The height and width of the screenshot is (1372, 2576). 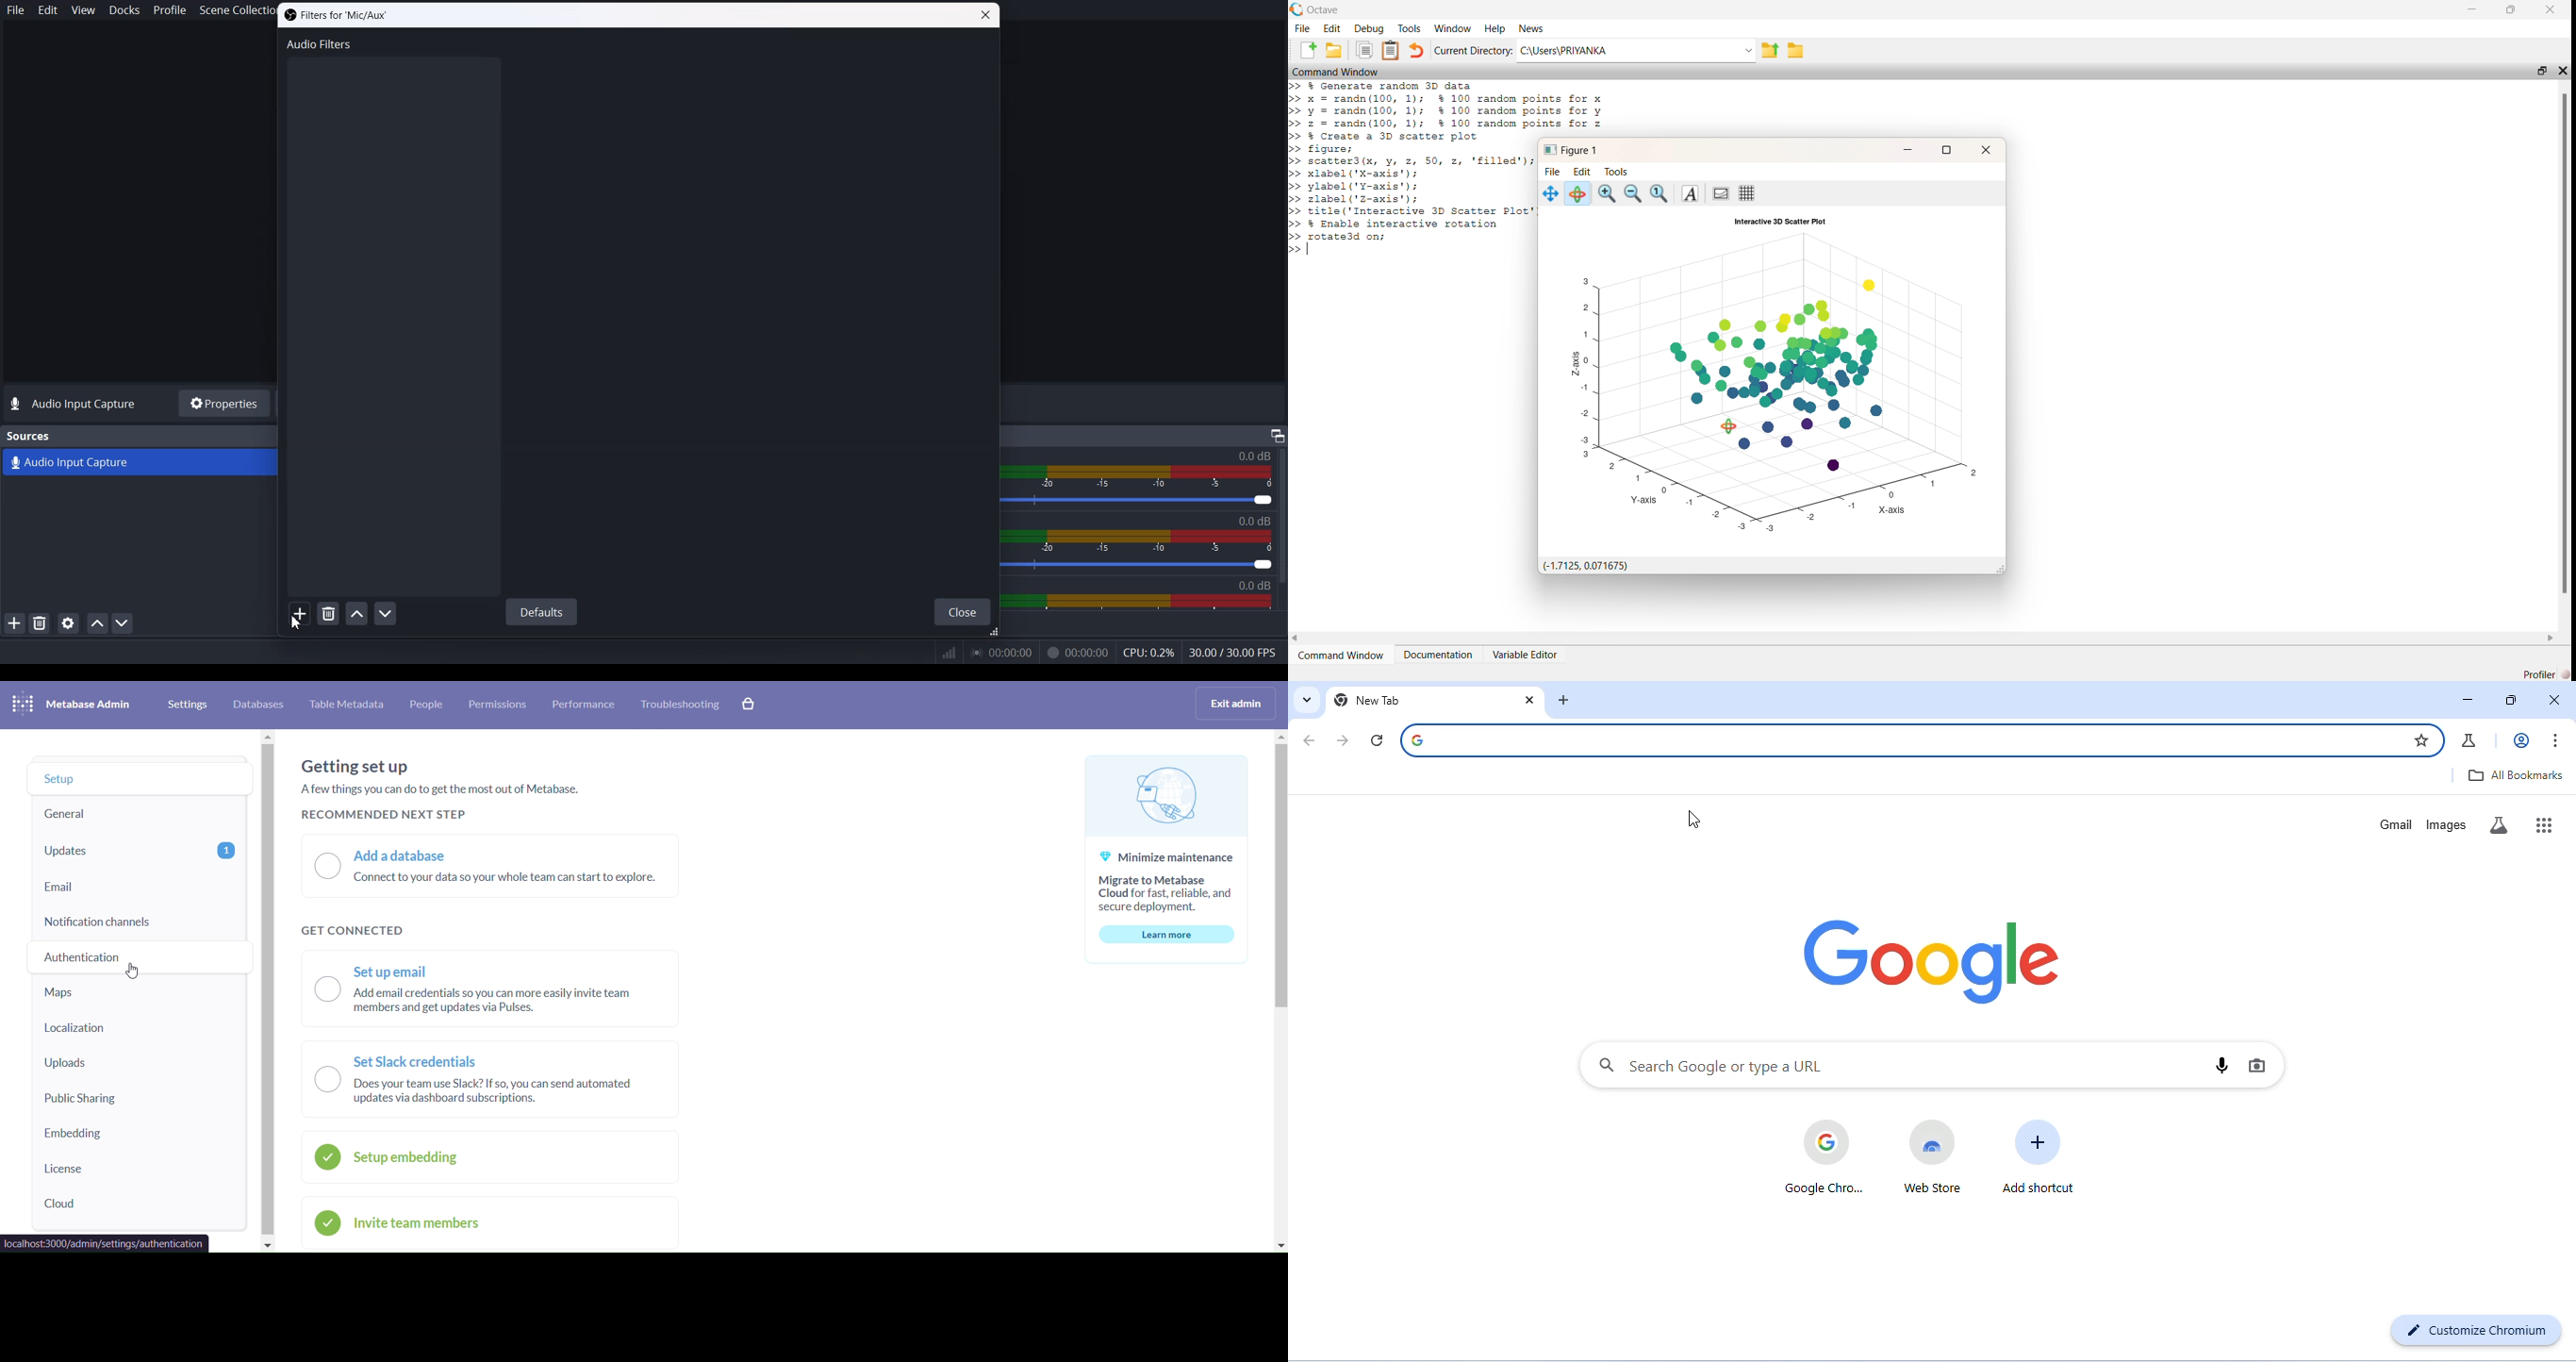 What do you see at coordinates (949, 654) in the screenshot?
I see `Inf` at bounding box center [949, 654].